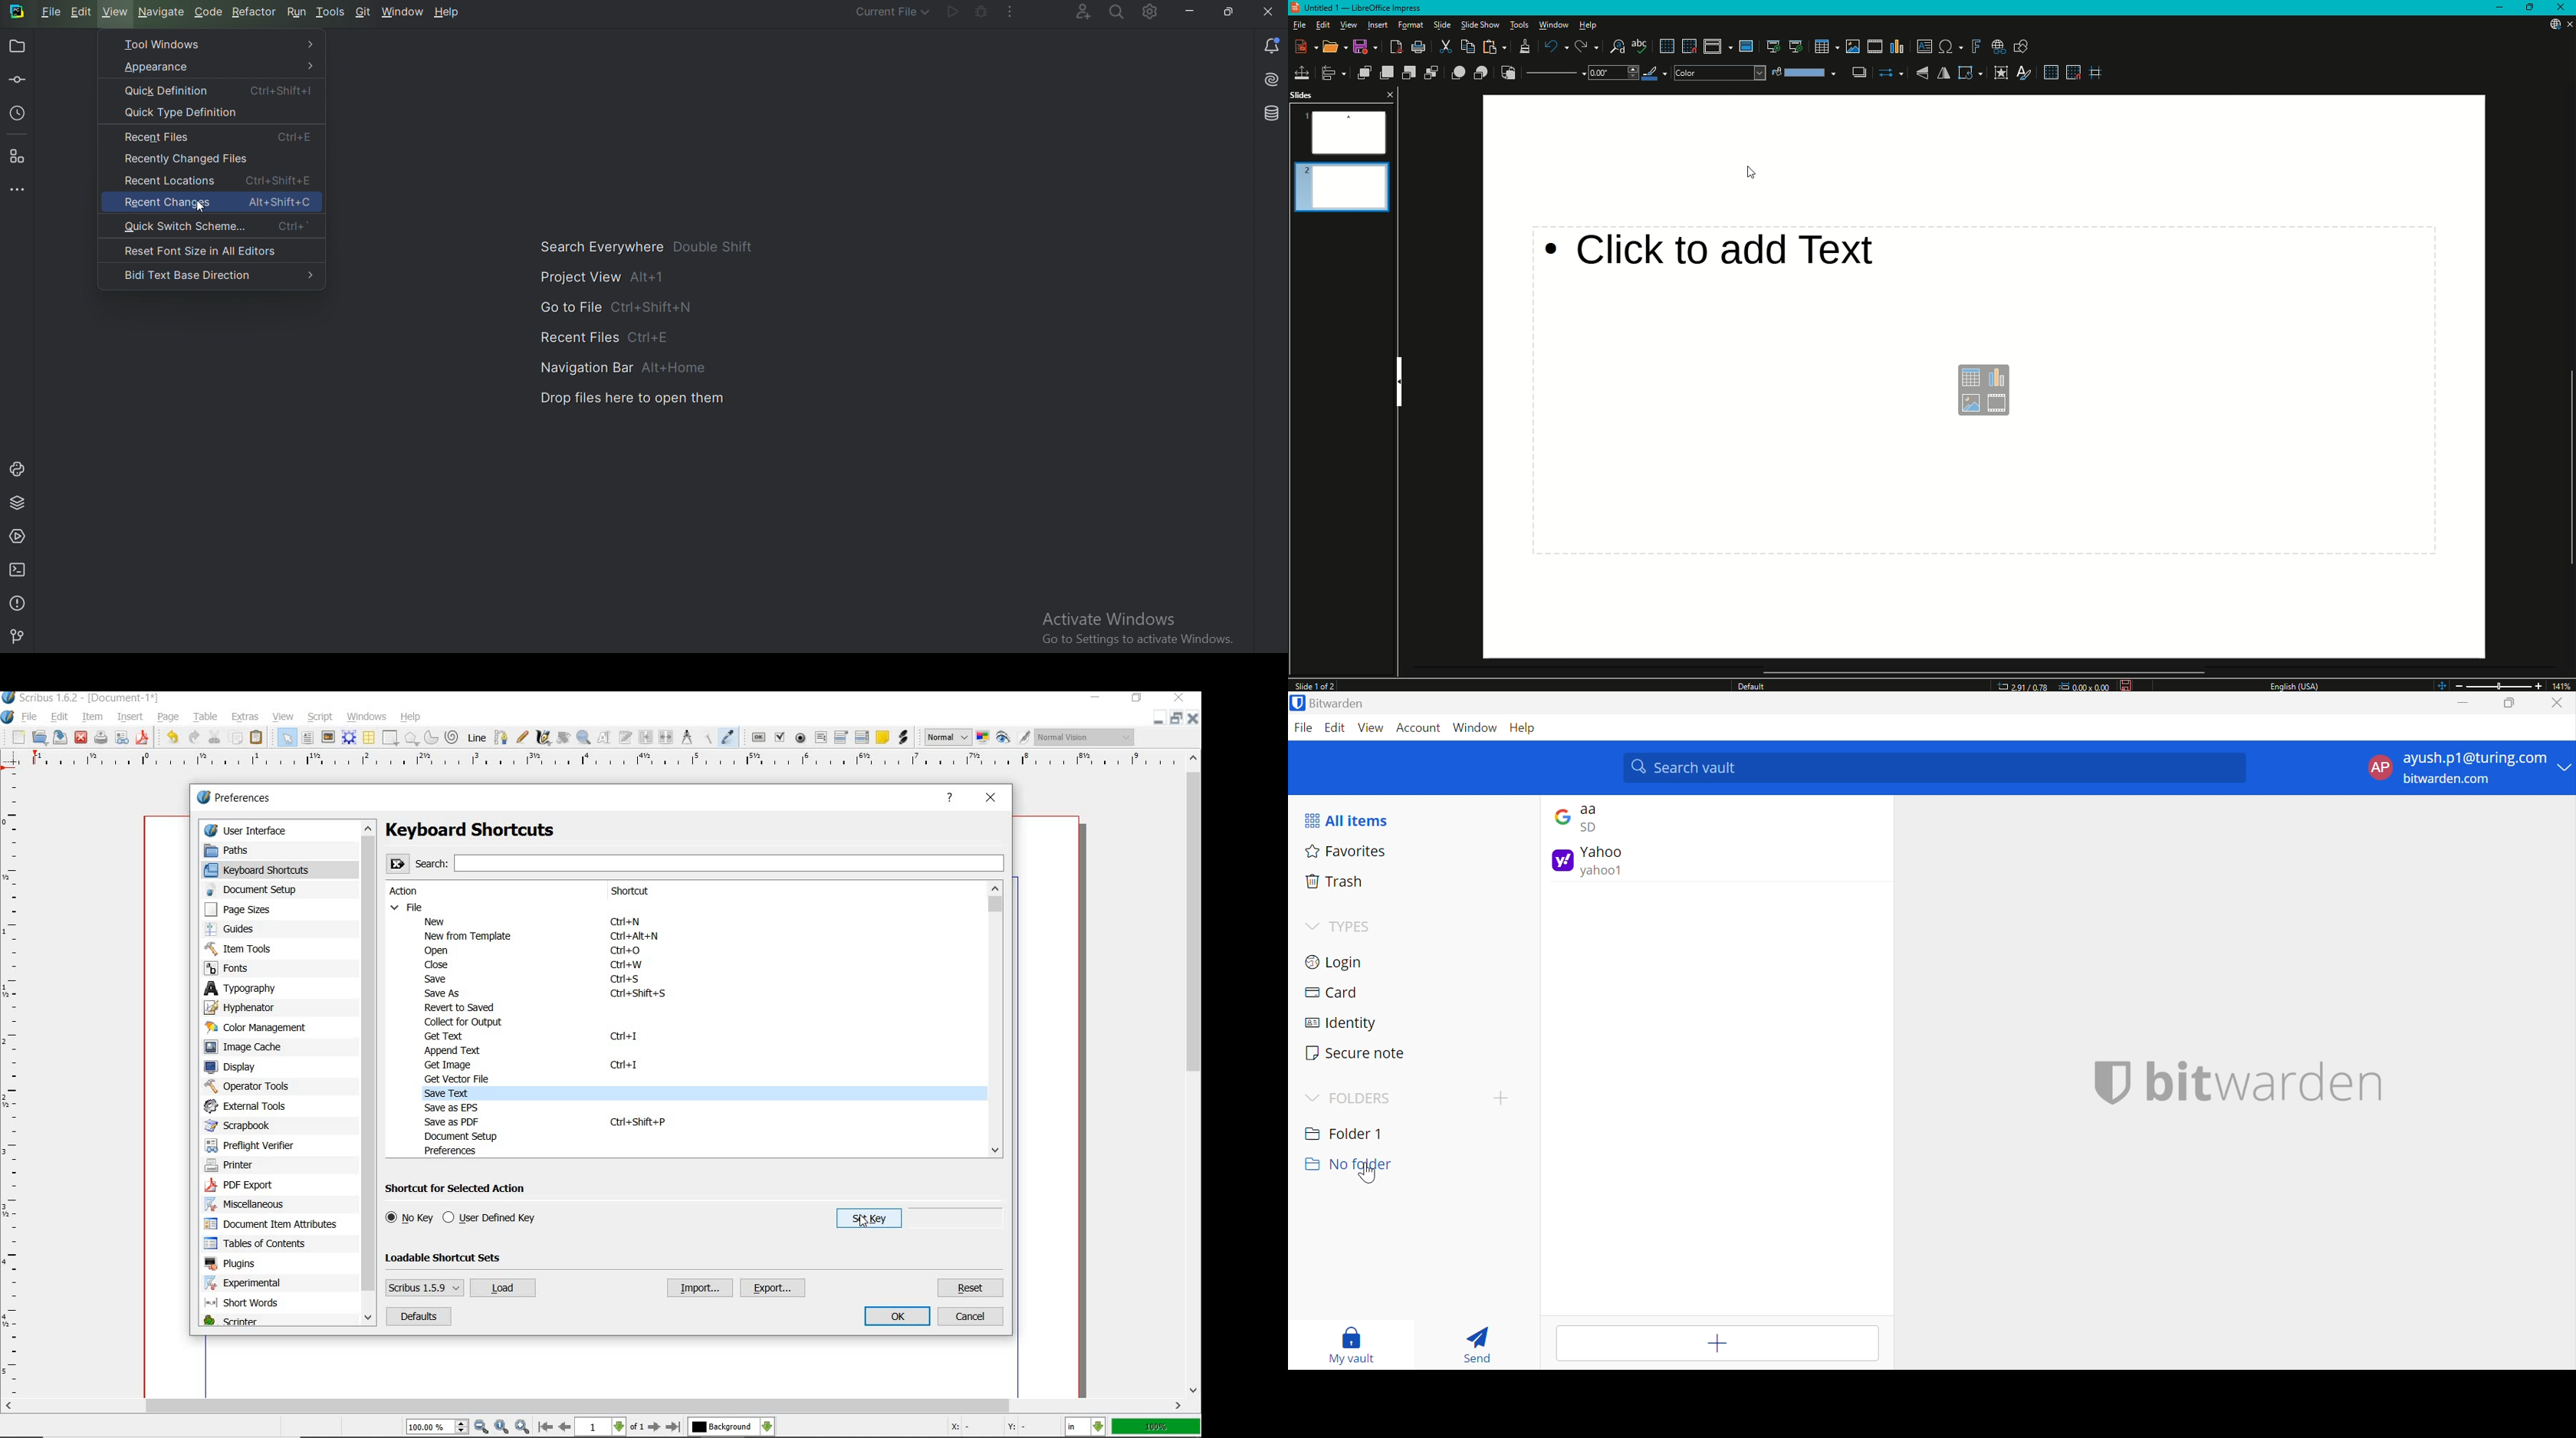  I want to click on copy item properties, so click(709, 738).